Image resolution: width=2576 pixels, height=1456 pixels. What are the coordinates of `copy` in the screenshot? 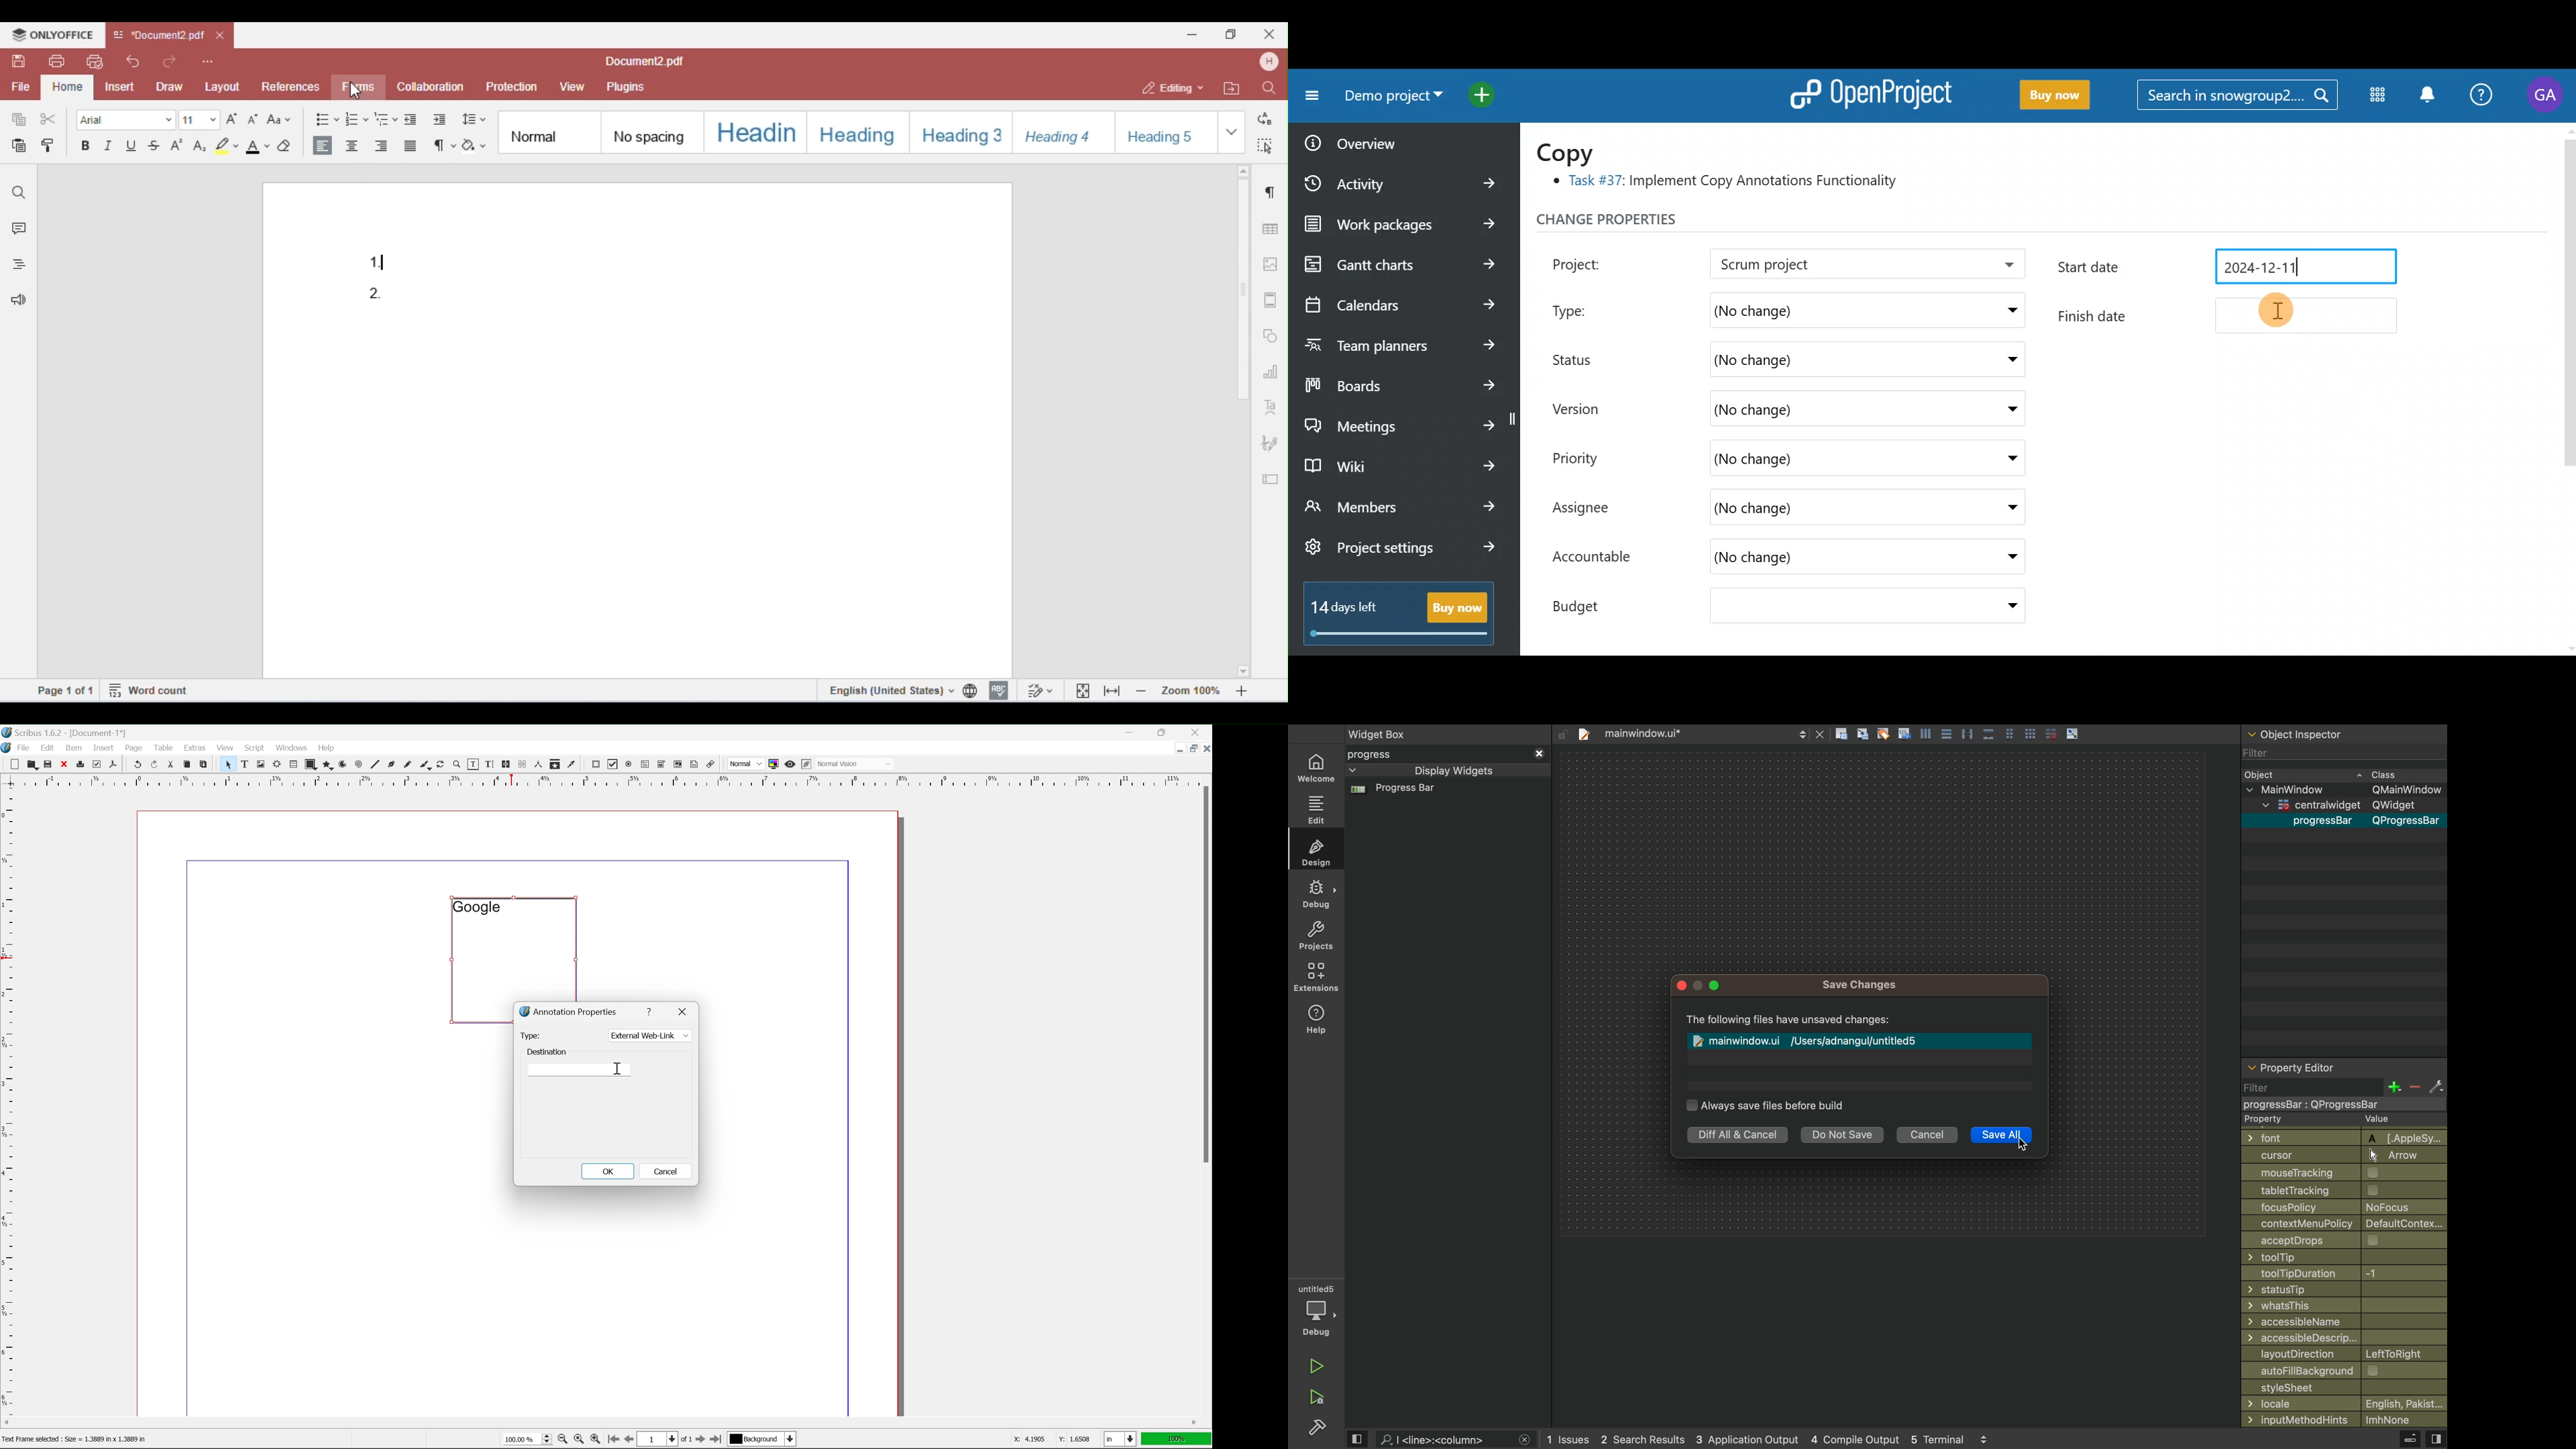 It's located at (189, 765).